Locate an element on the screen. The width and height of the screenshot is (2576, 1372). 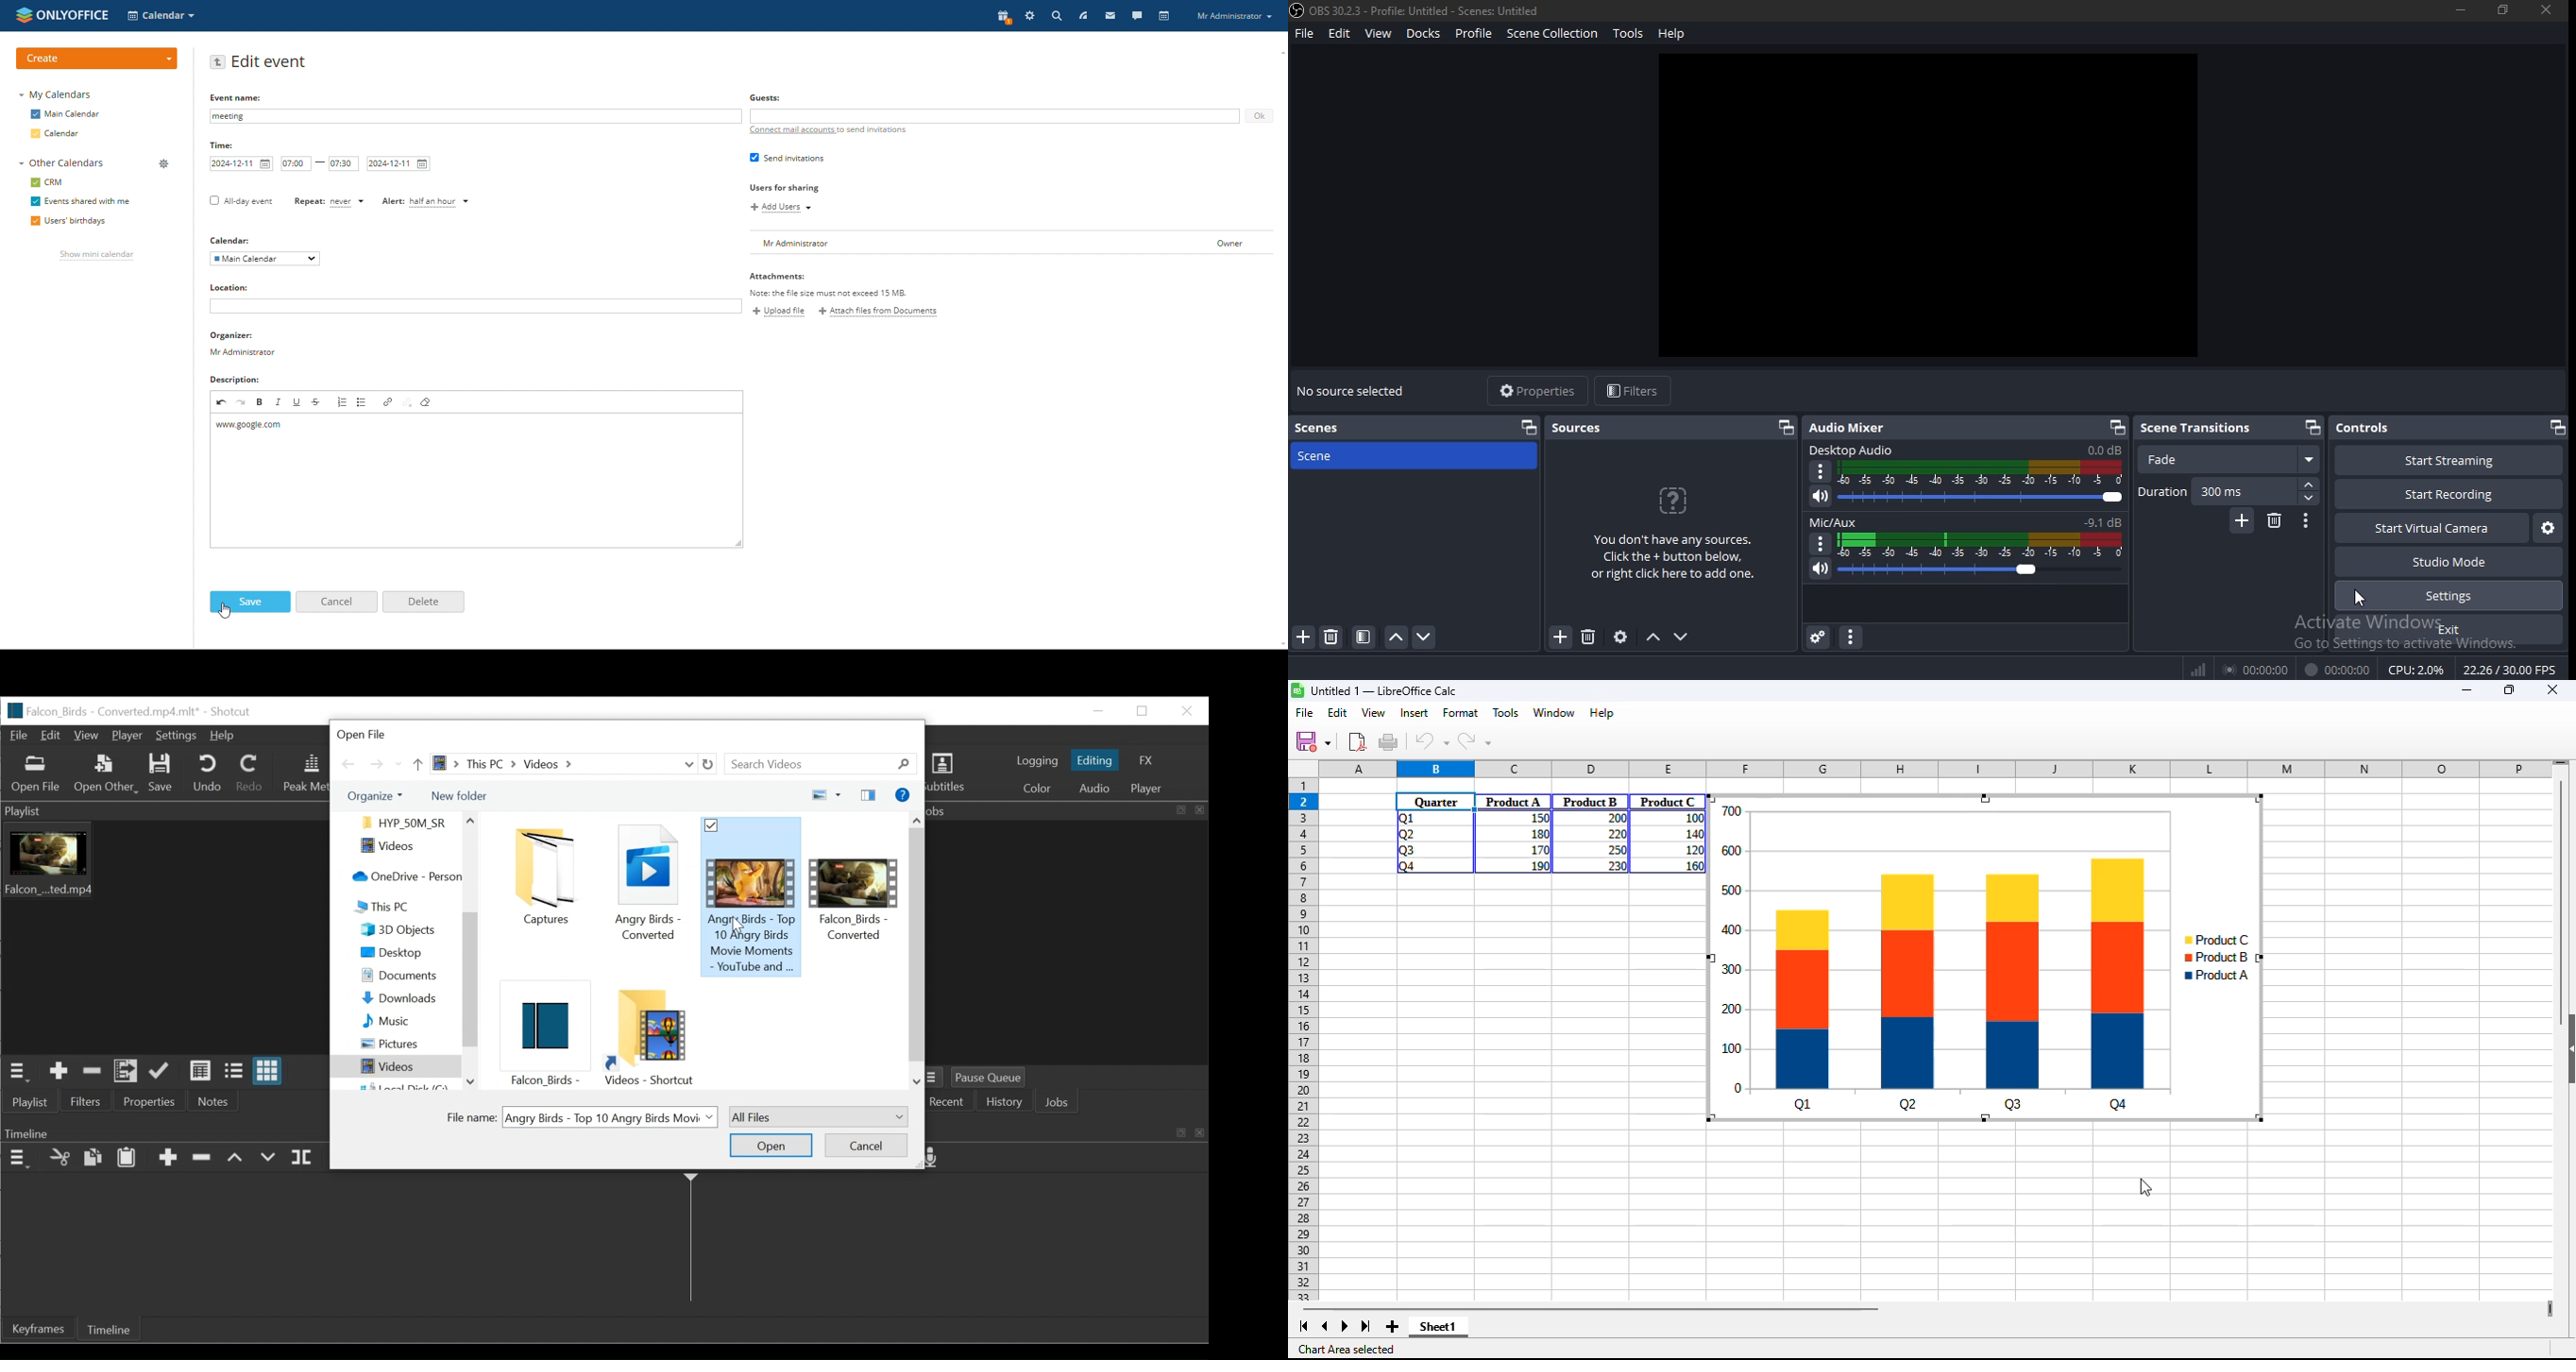
view is located at coordinates (1377, 34).